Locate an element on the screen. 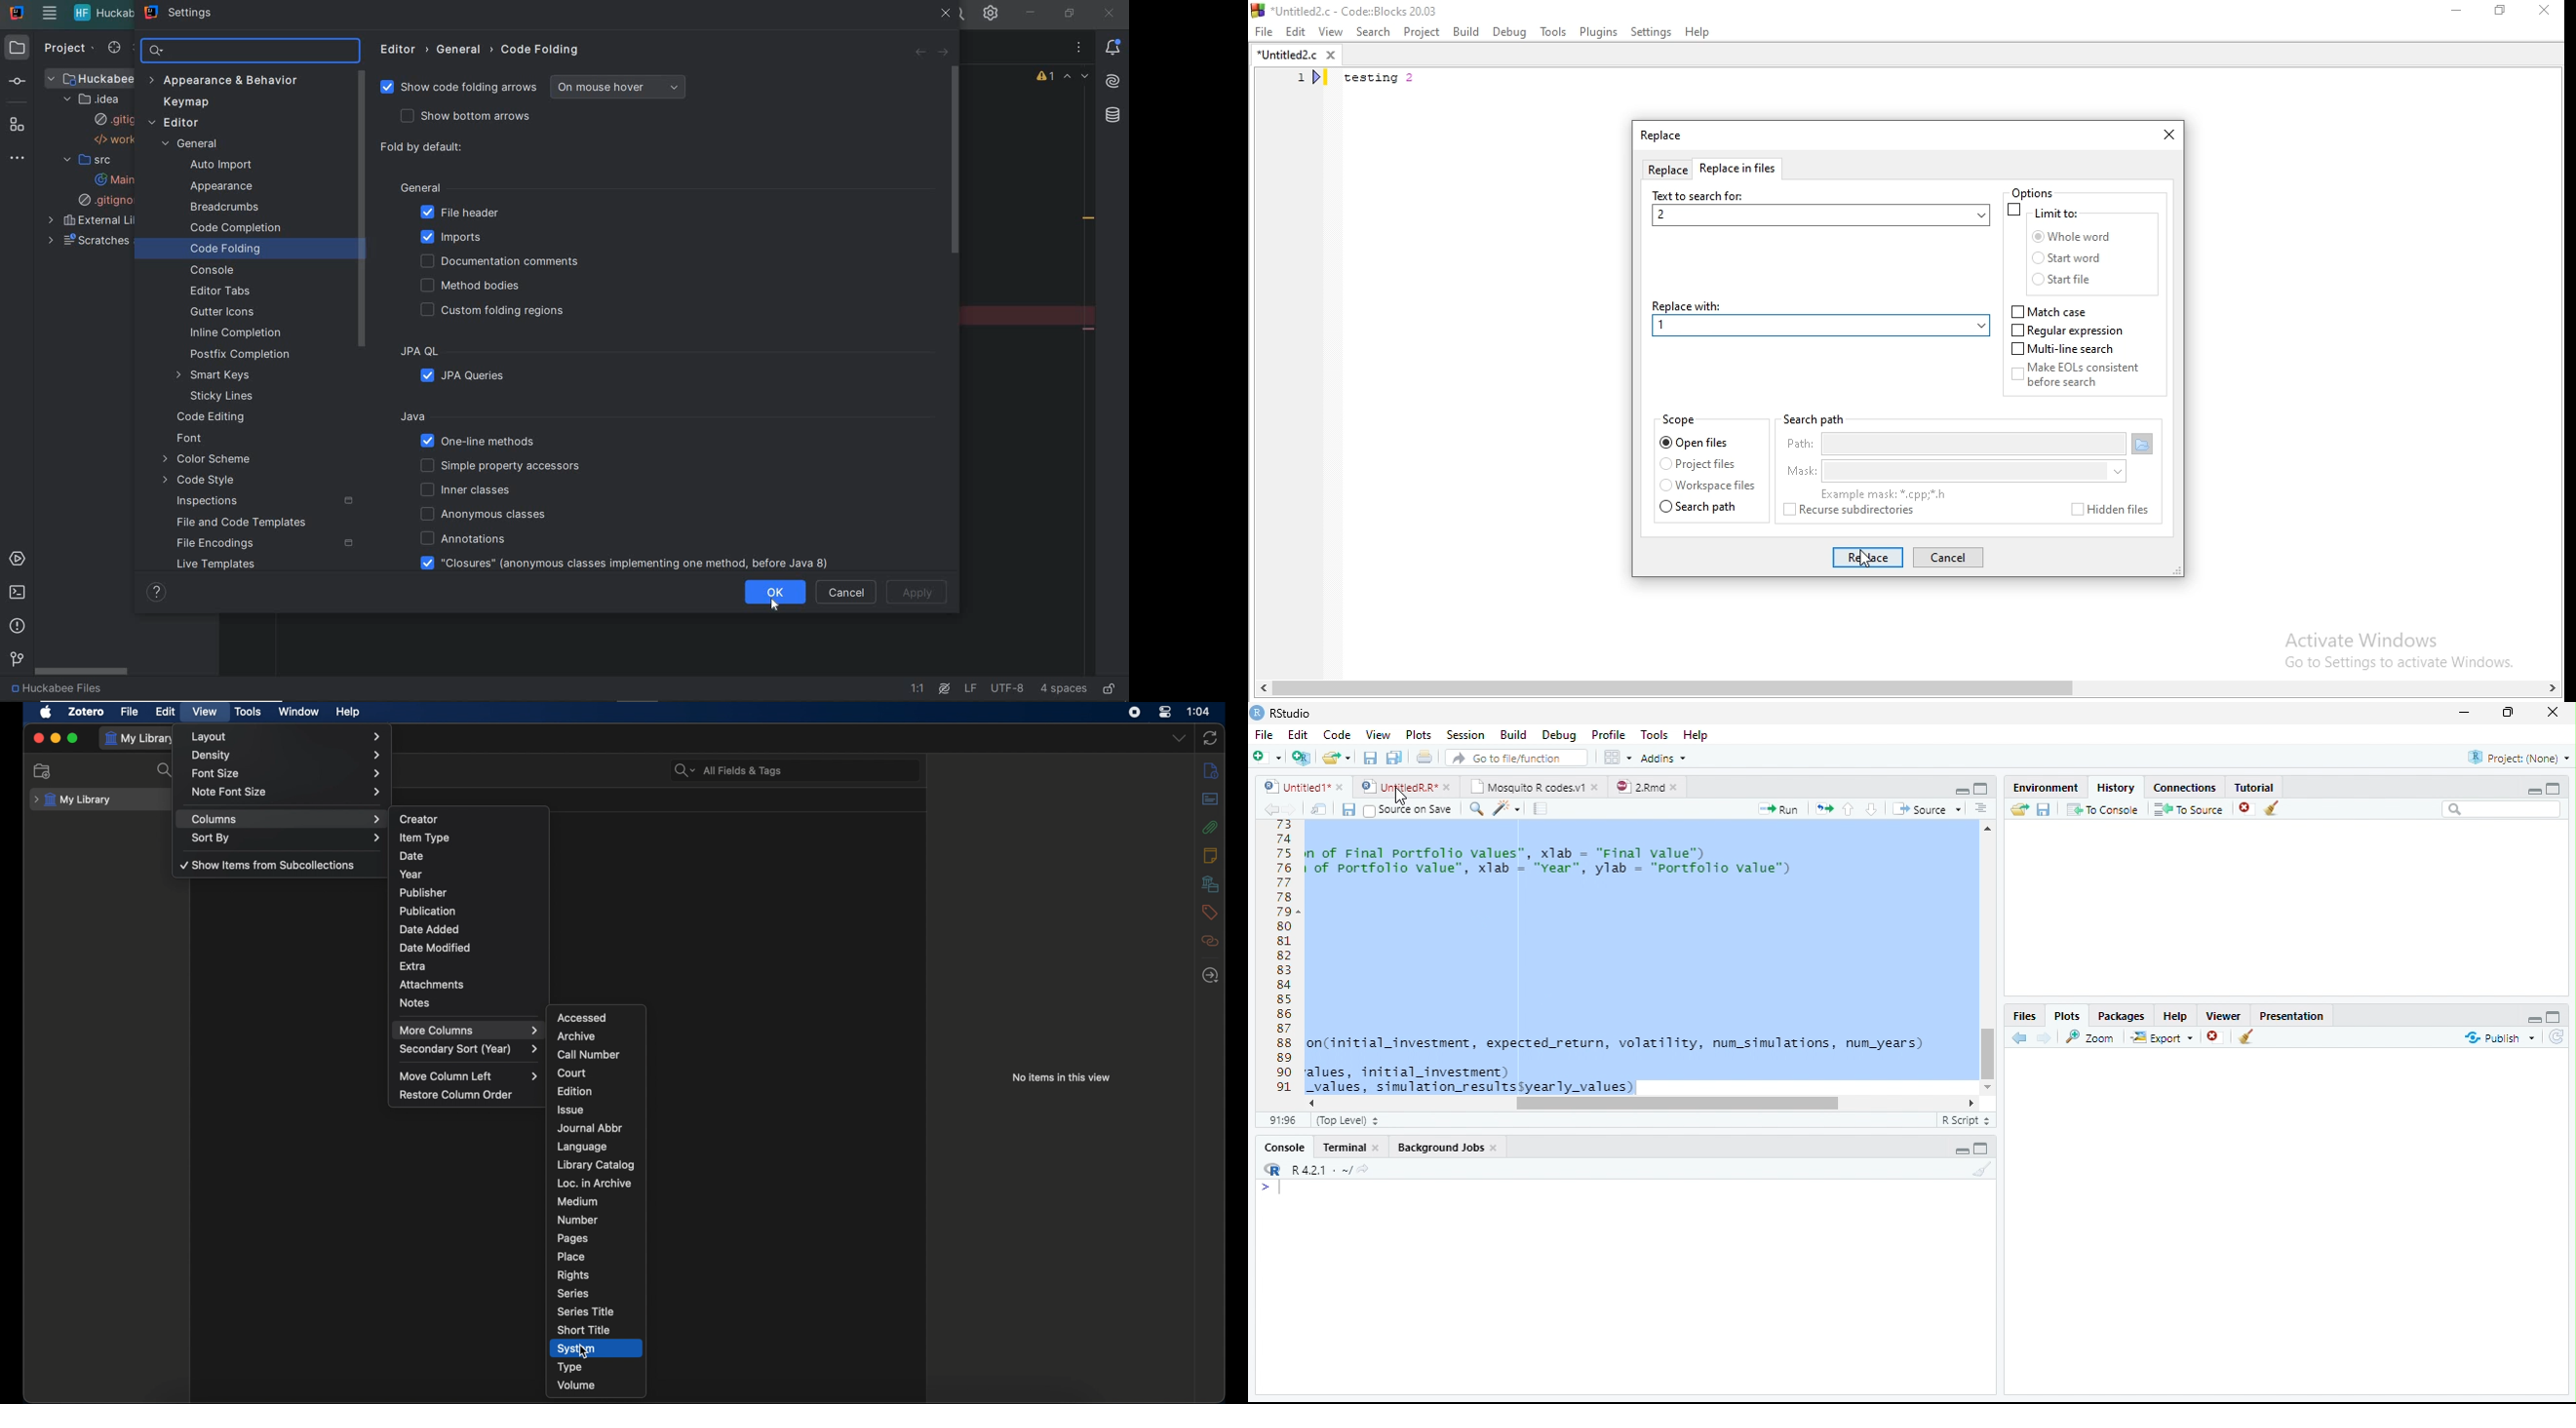 The height and width of the screenshot is (1428, 2576). close is located at coordinates (2165, 135).